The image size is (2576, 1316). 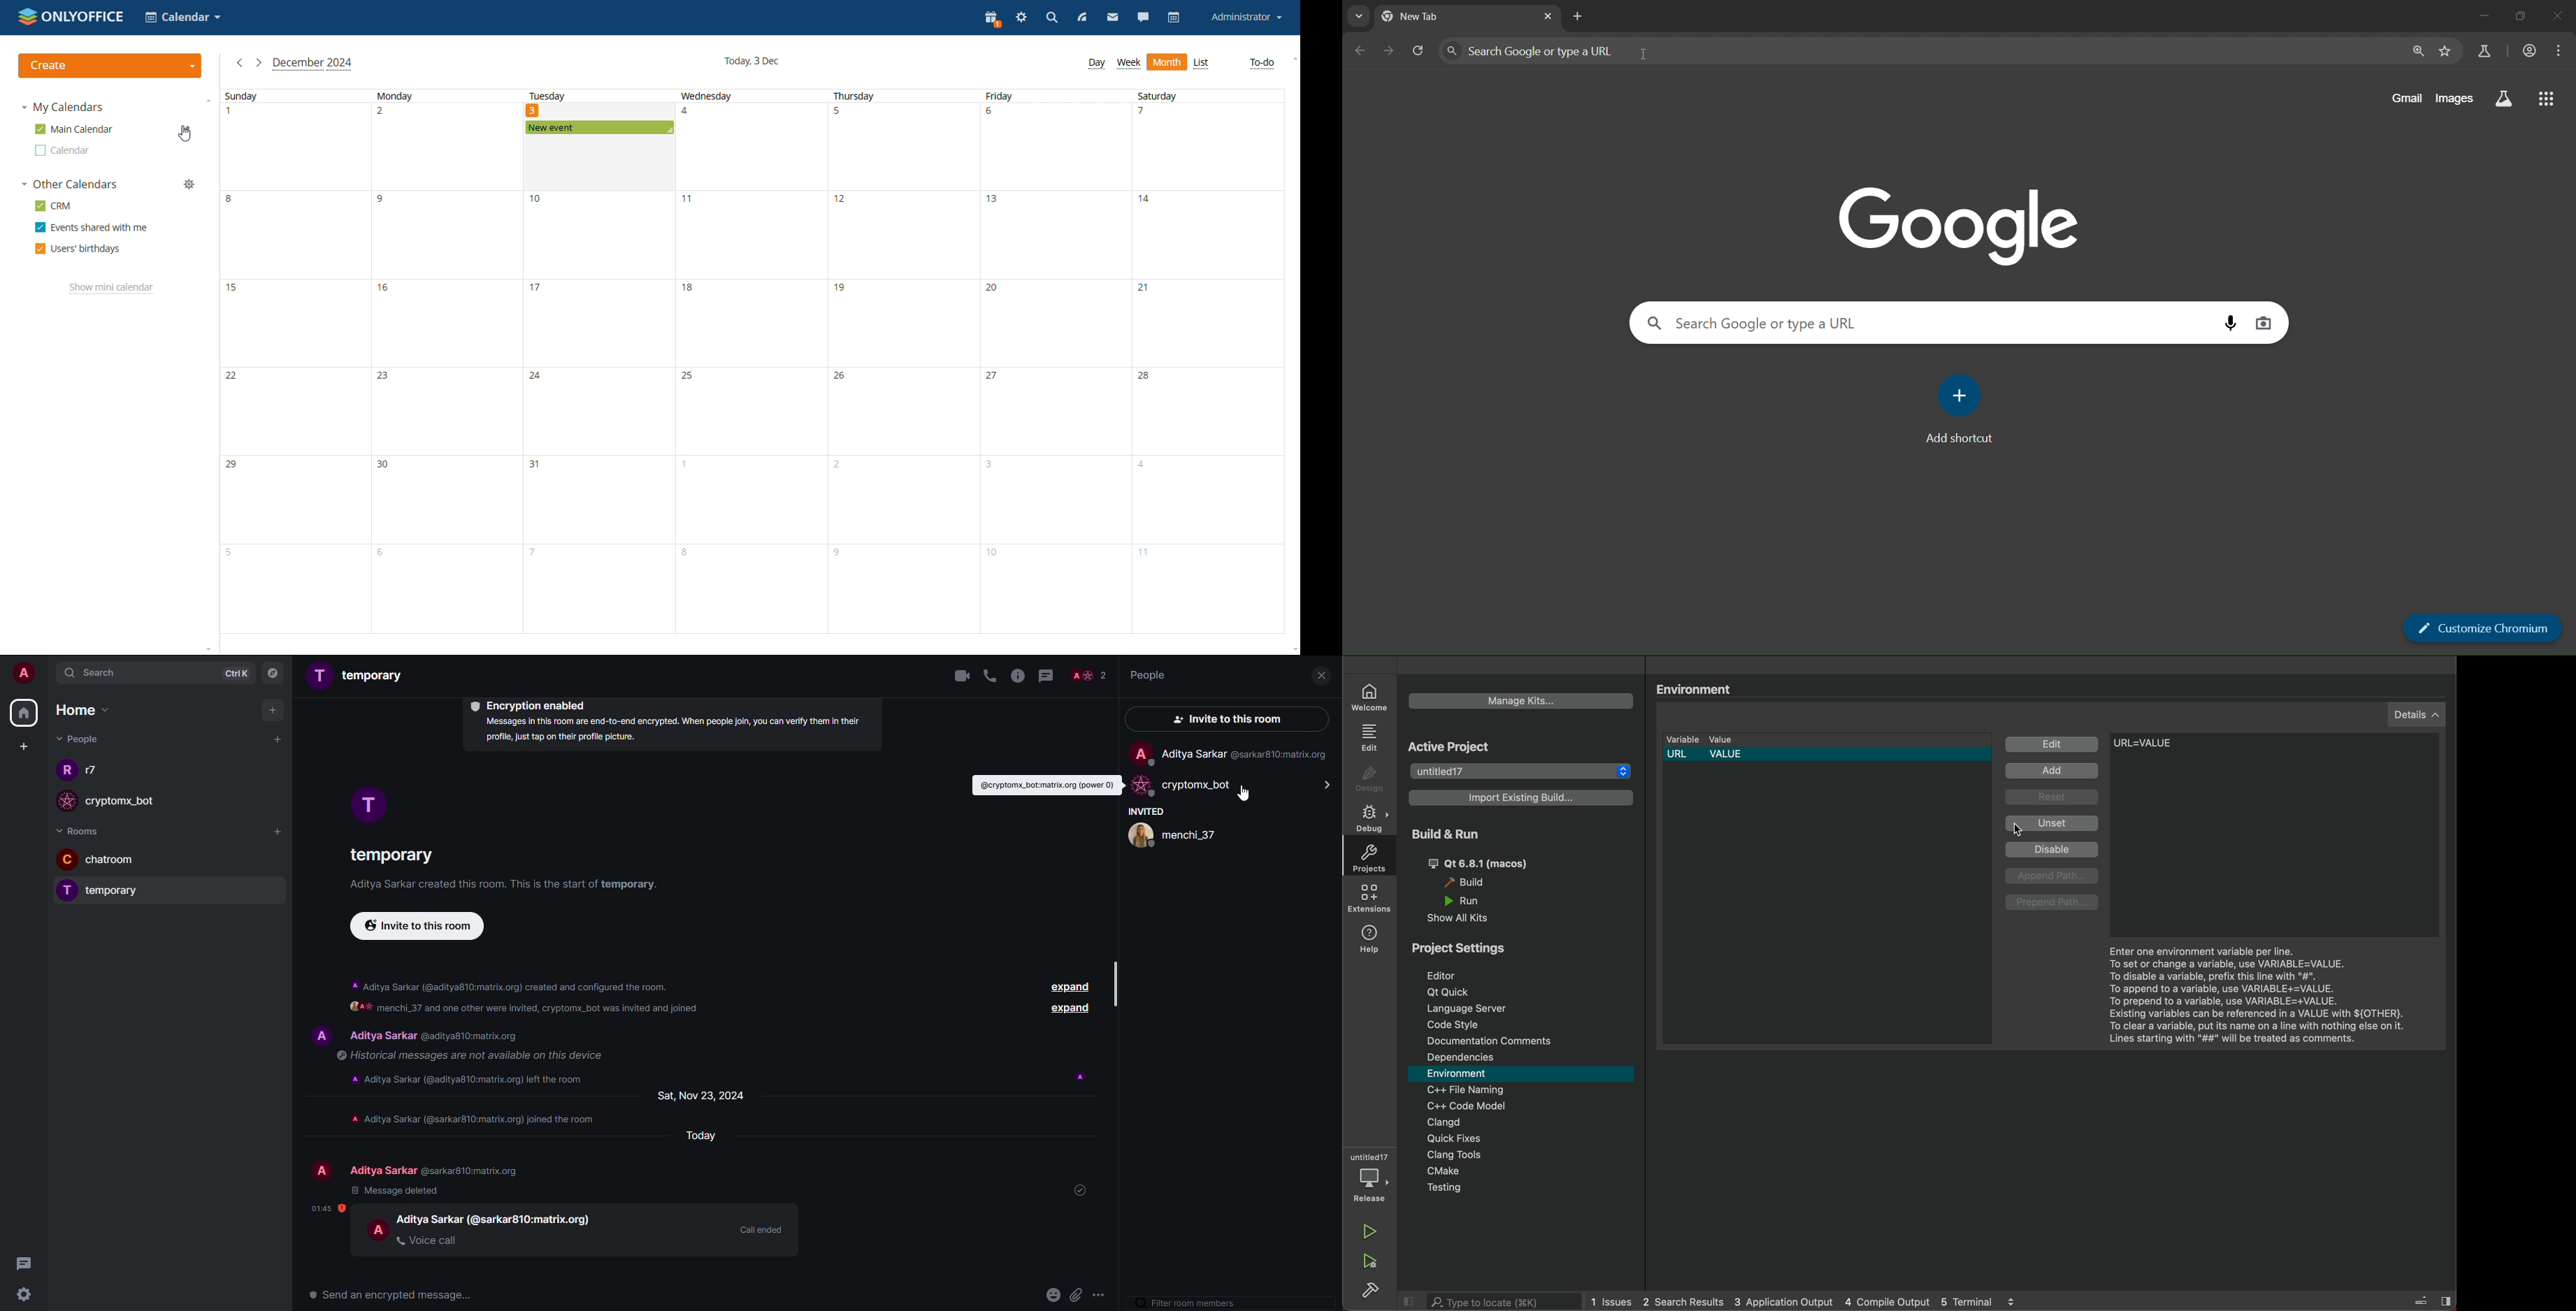 What do you see at coordinates (2560, 51) in the screenshot?
I see `menu` at bounding box center [2560, 51].